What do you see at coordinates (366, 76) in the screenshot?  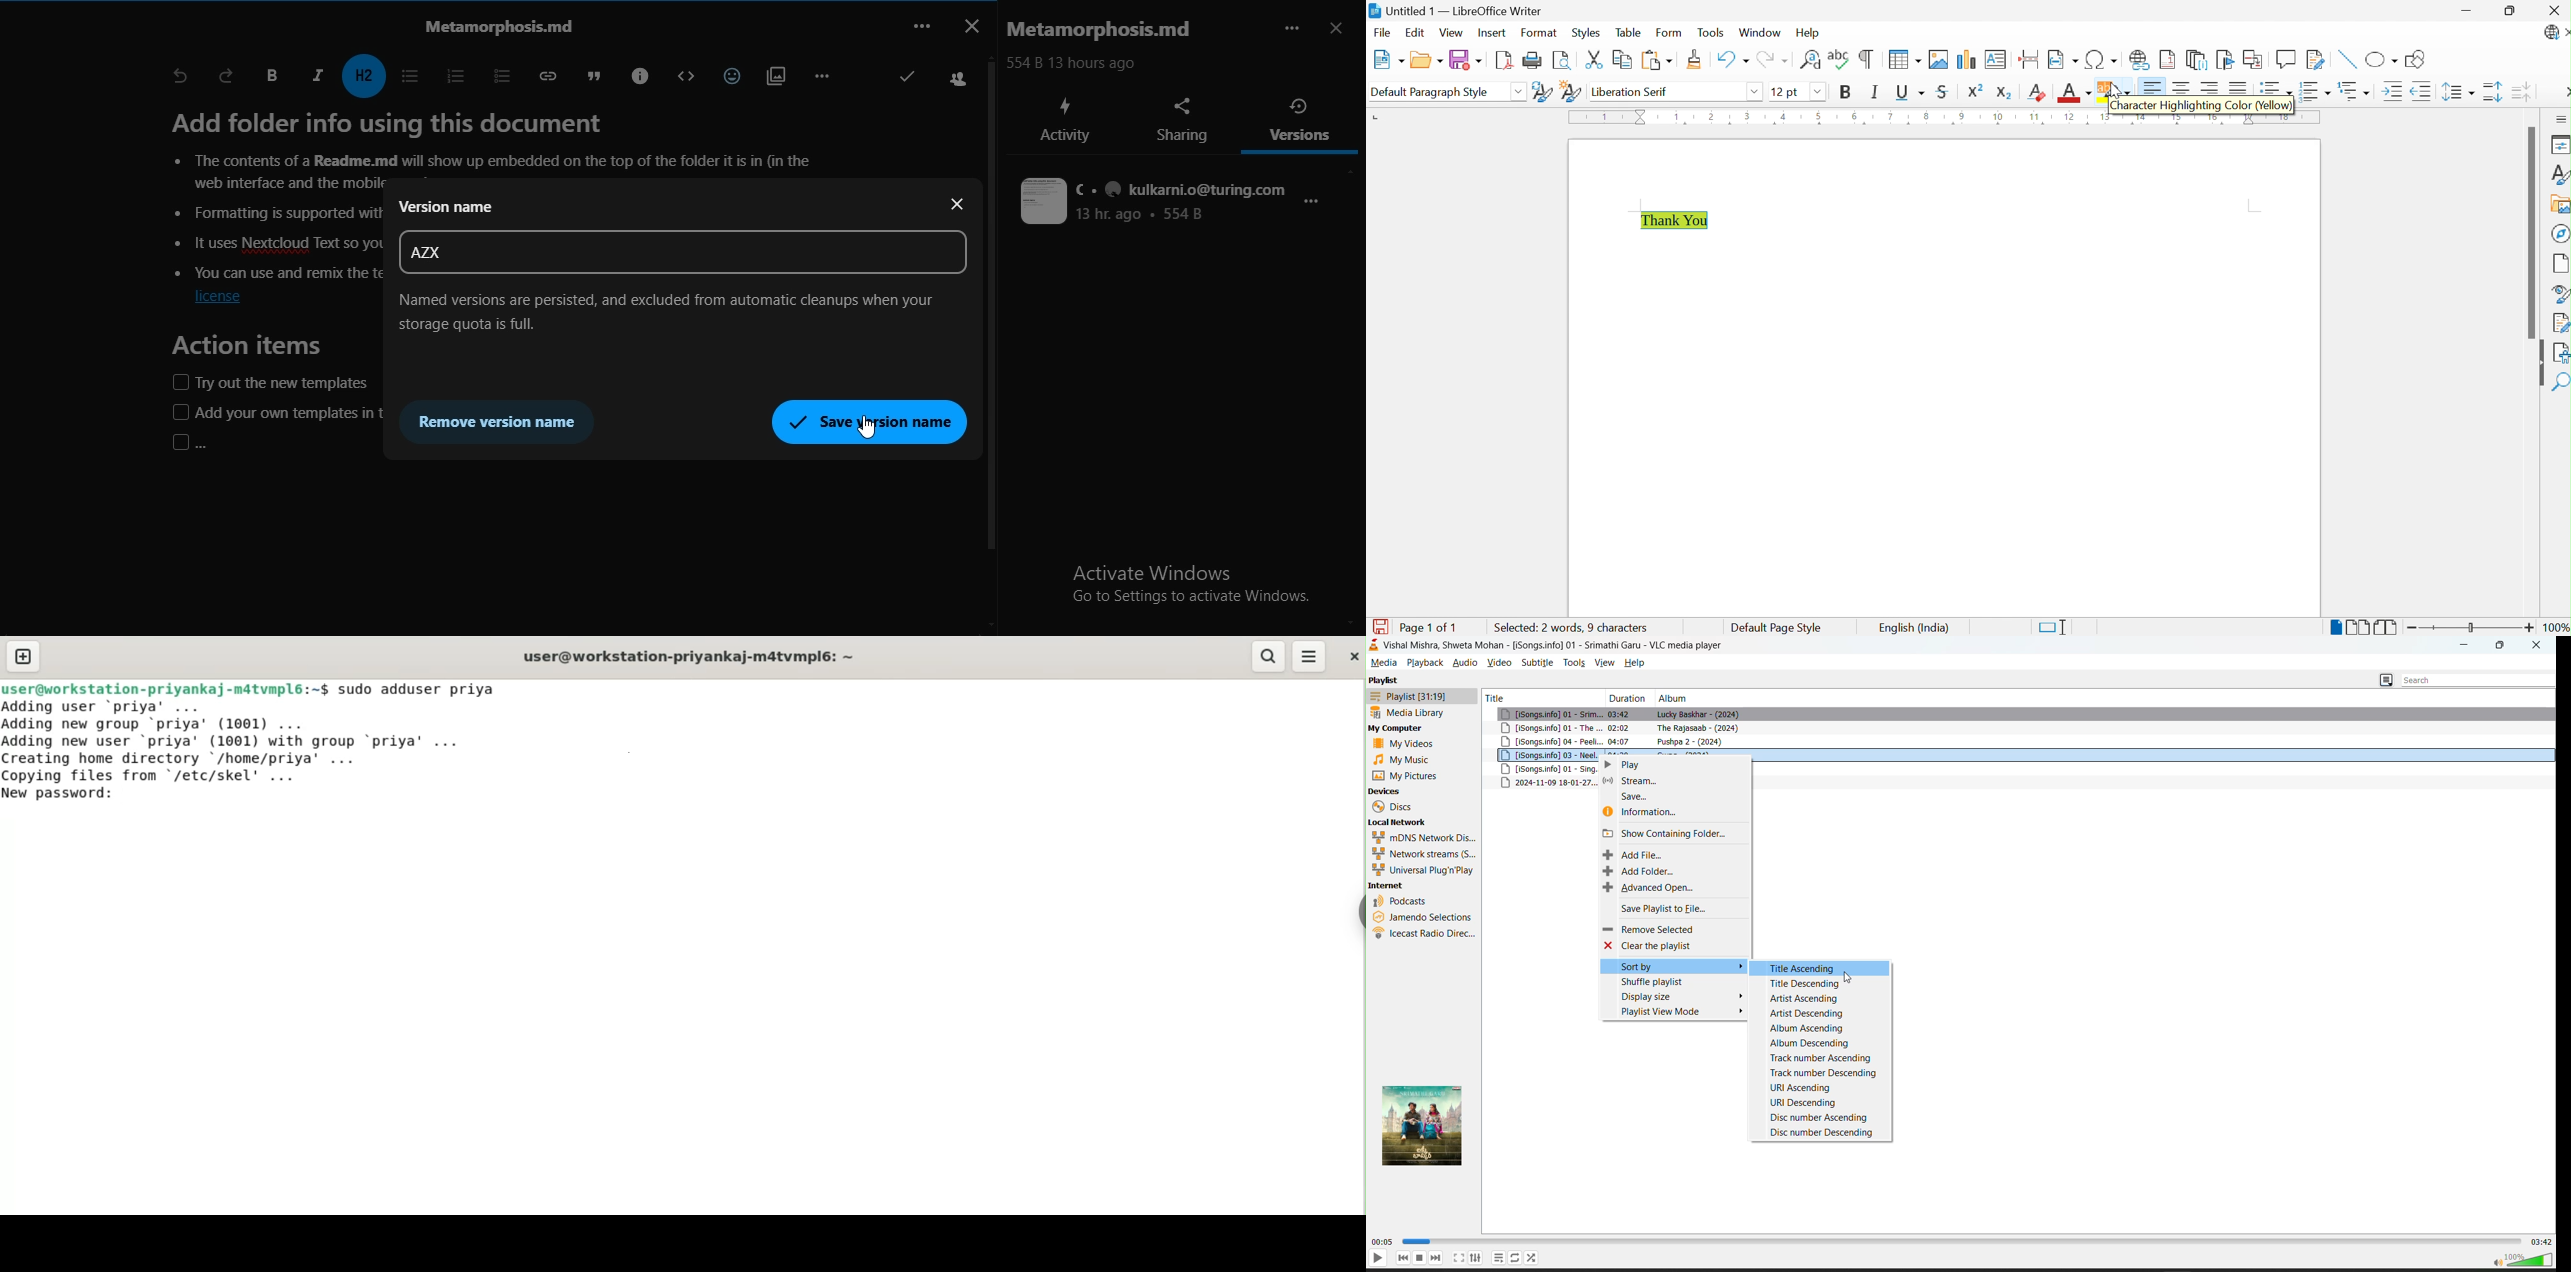 I see `headings` at bounding box center [366, 76].